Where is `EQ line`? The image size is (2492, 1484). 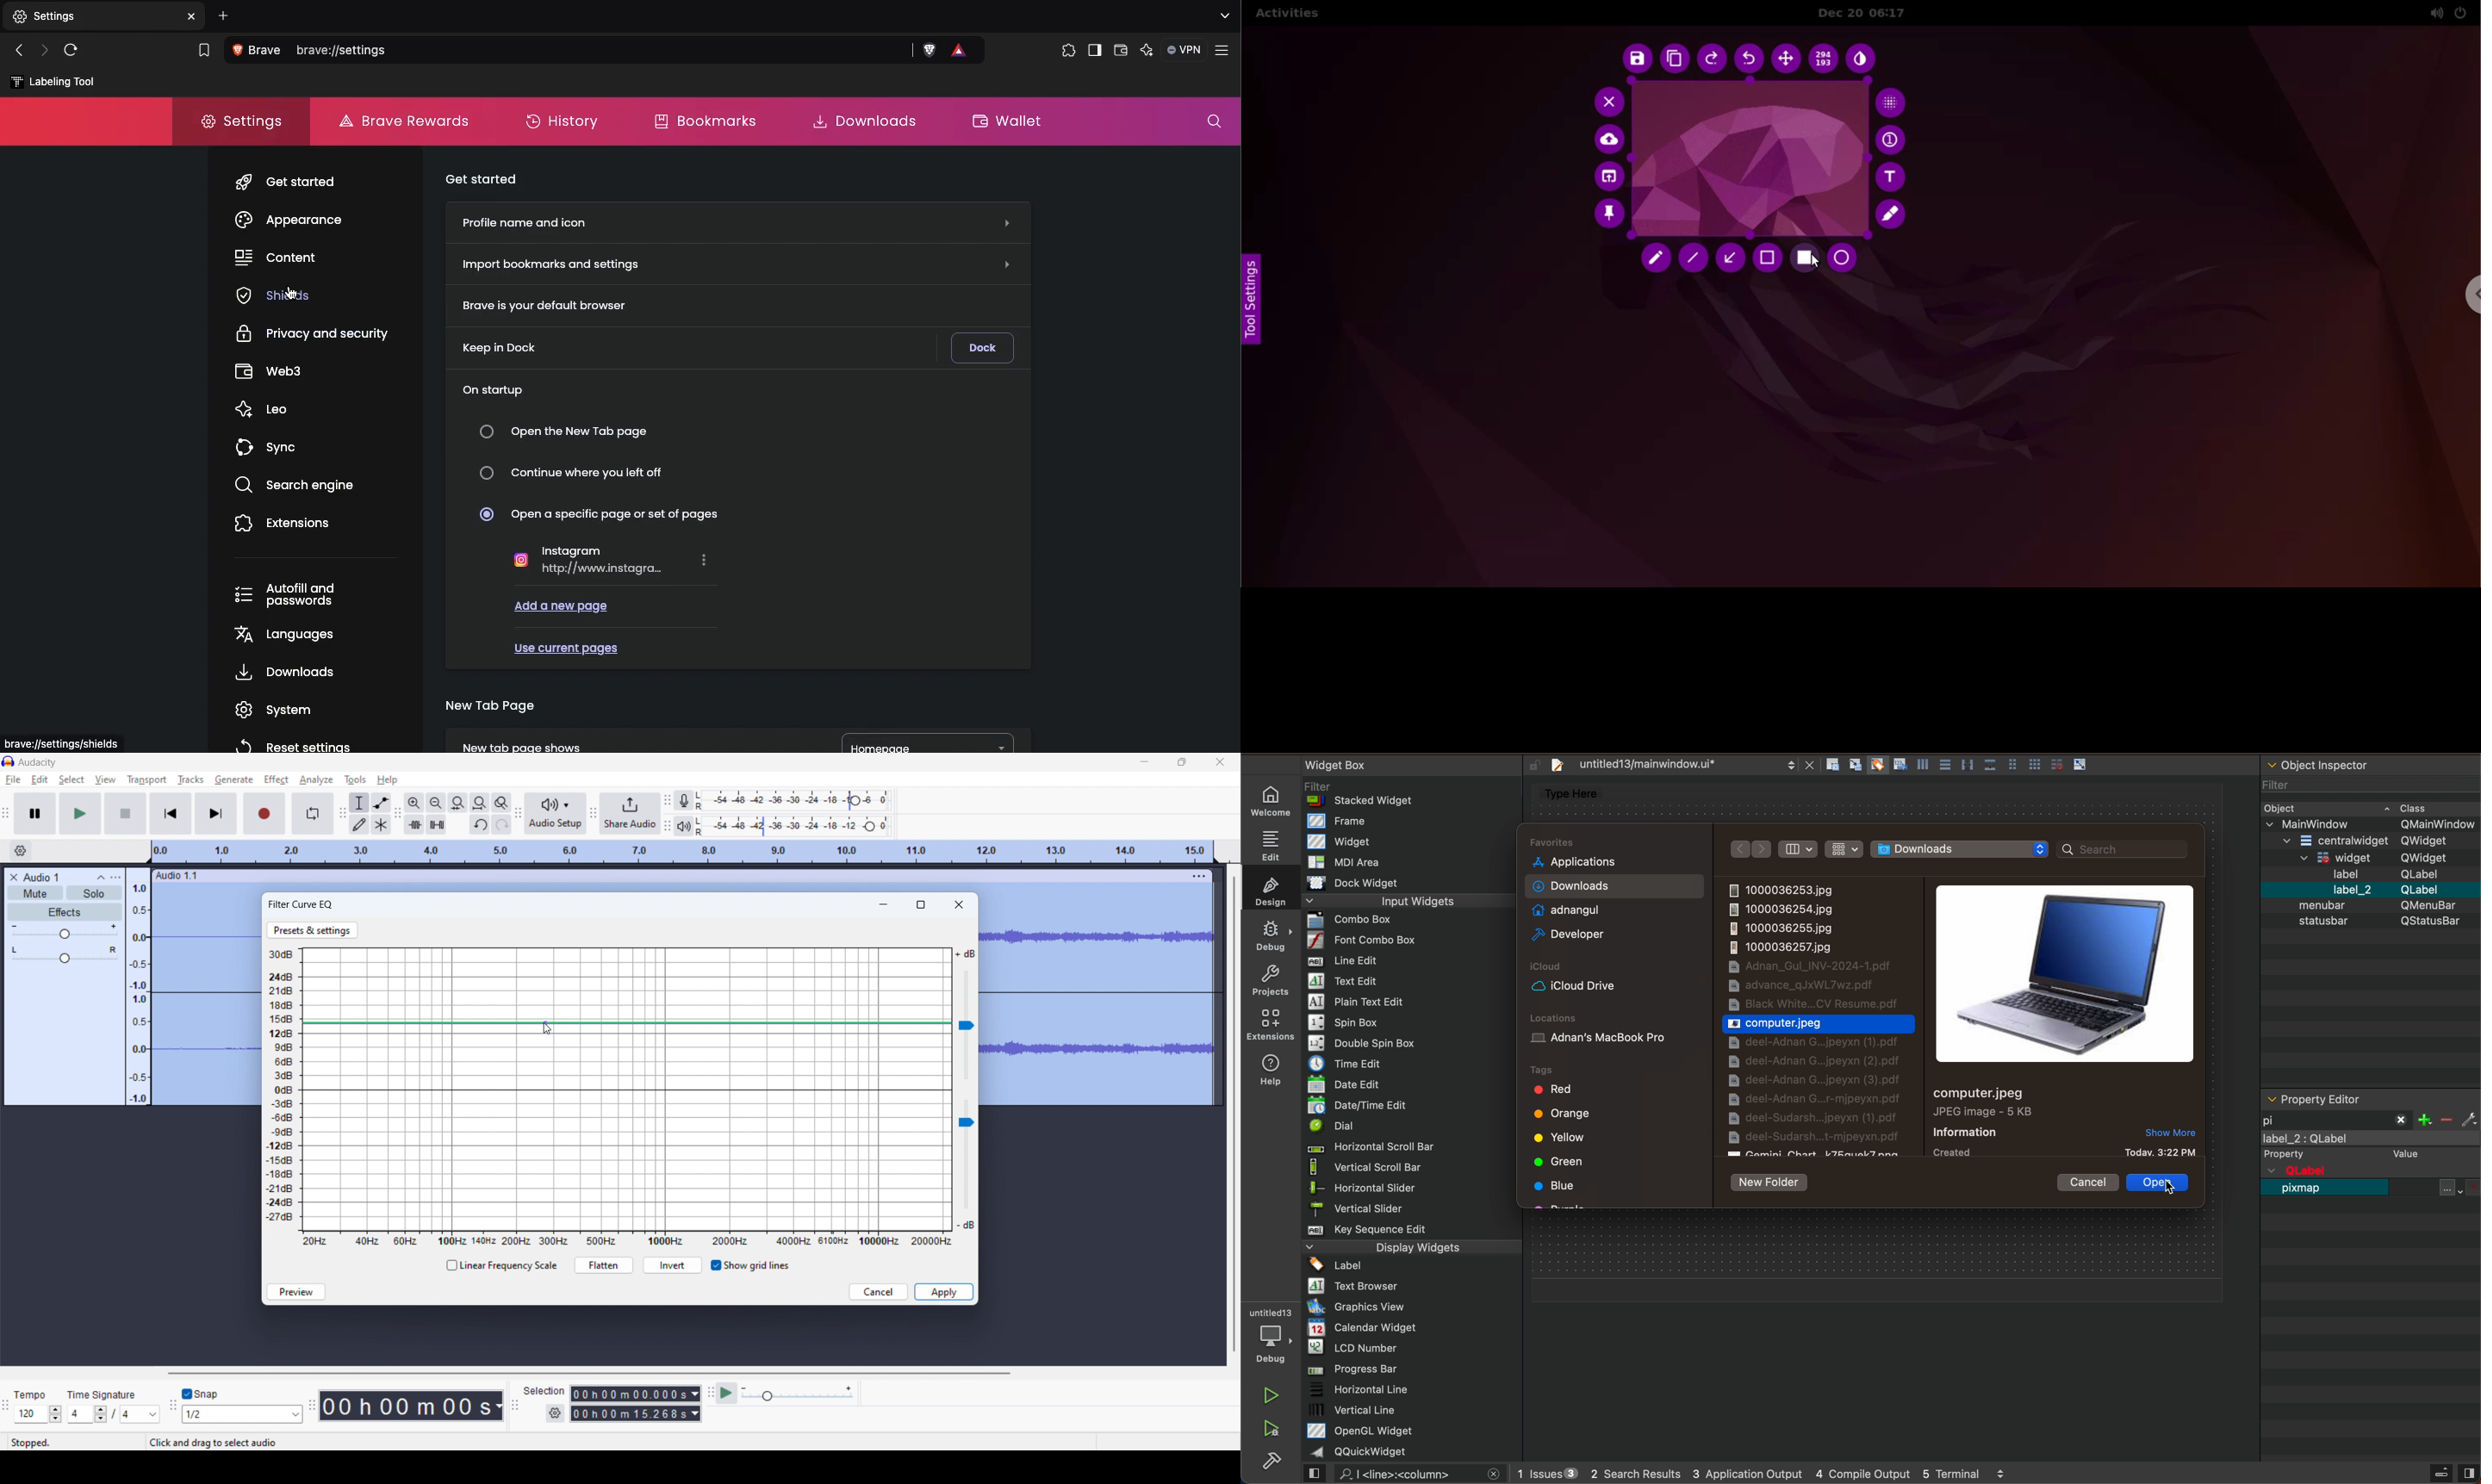 EQ line is located at coordinates (626, 1090).